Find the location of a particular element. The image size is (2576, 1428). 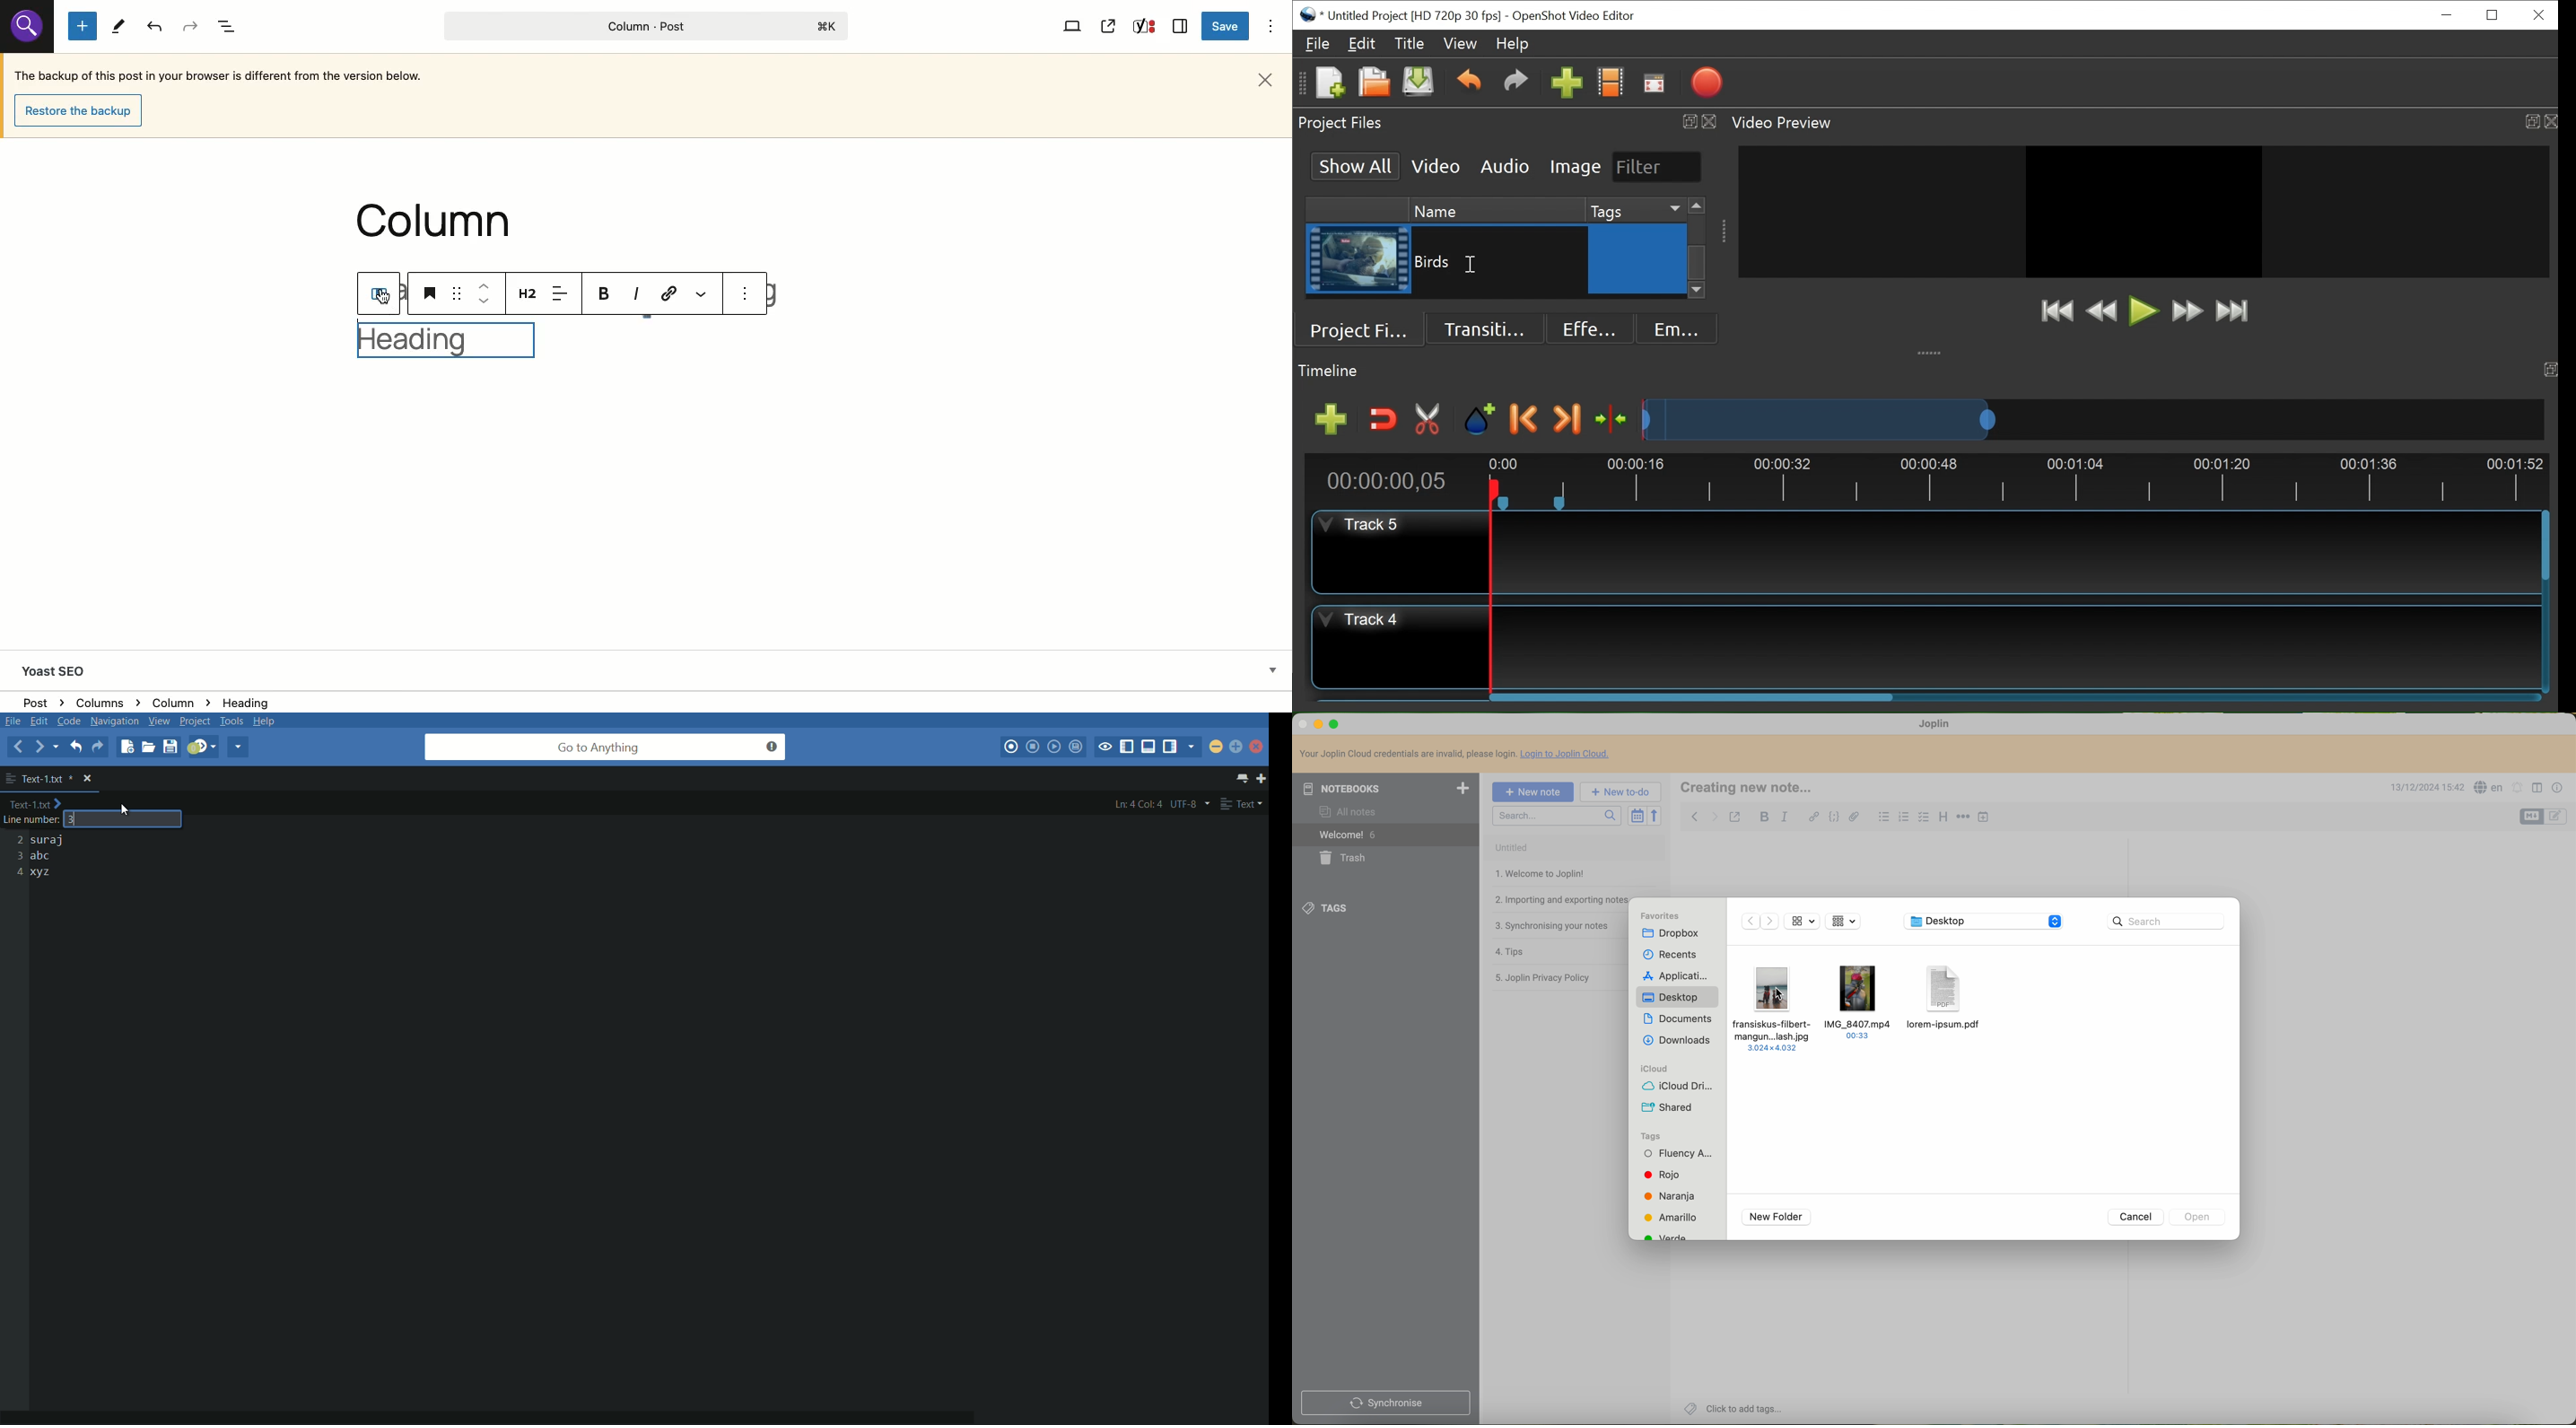

Import Files is located at coordinates (1566, 84).